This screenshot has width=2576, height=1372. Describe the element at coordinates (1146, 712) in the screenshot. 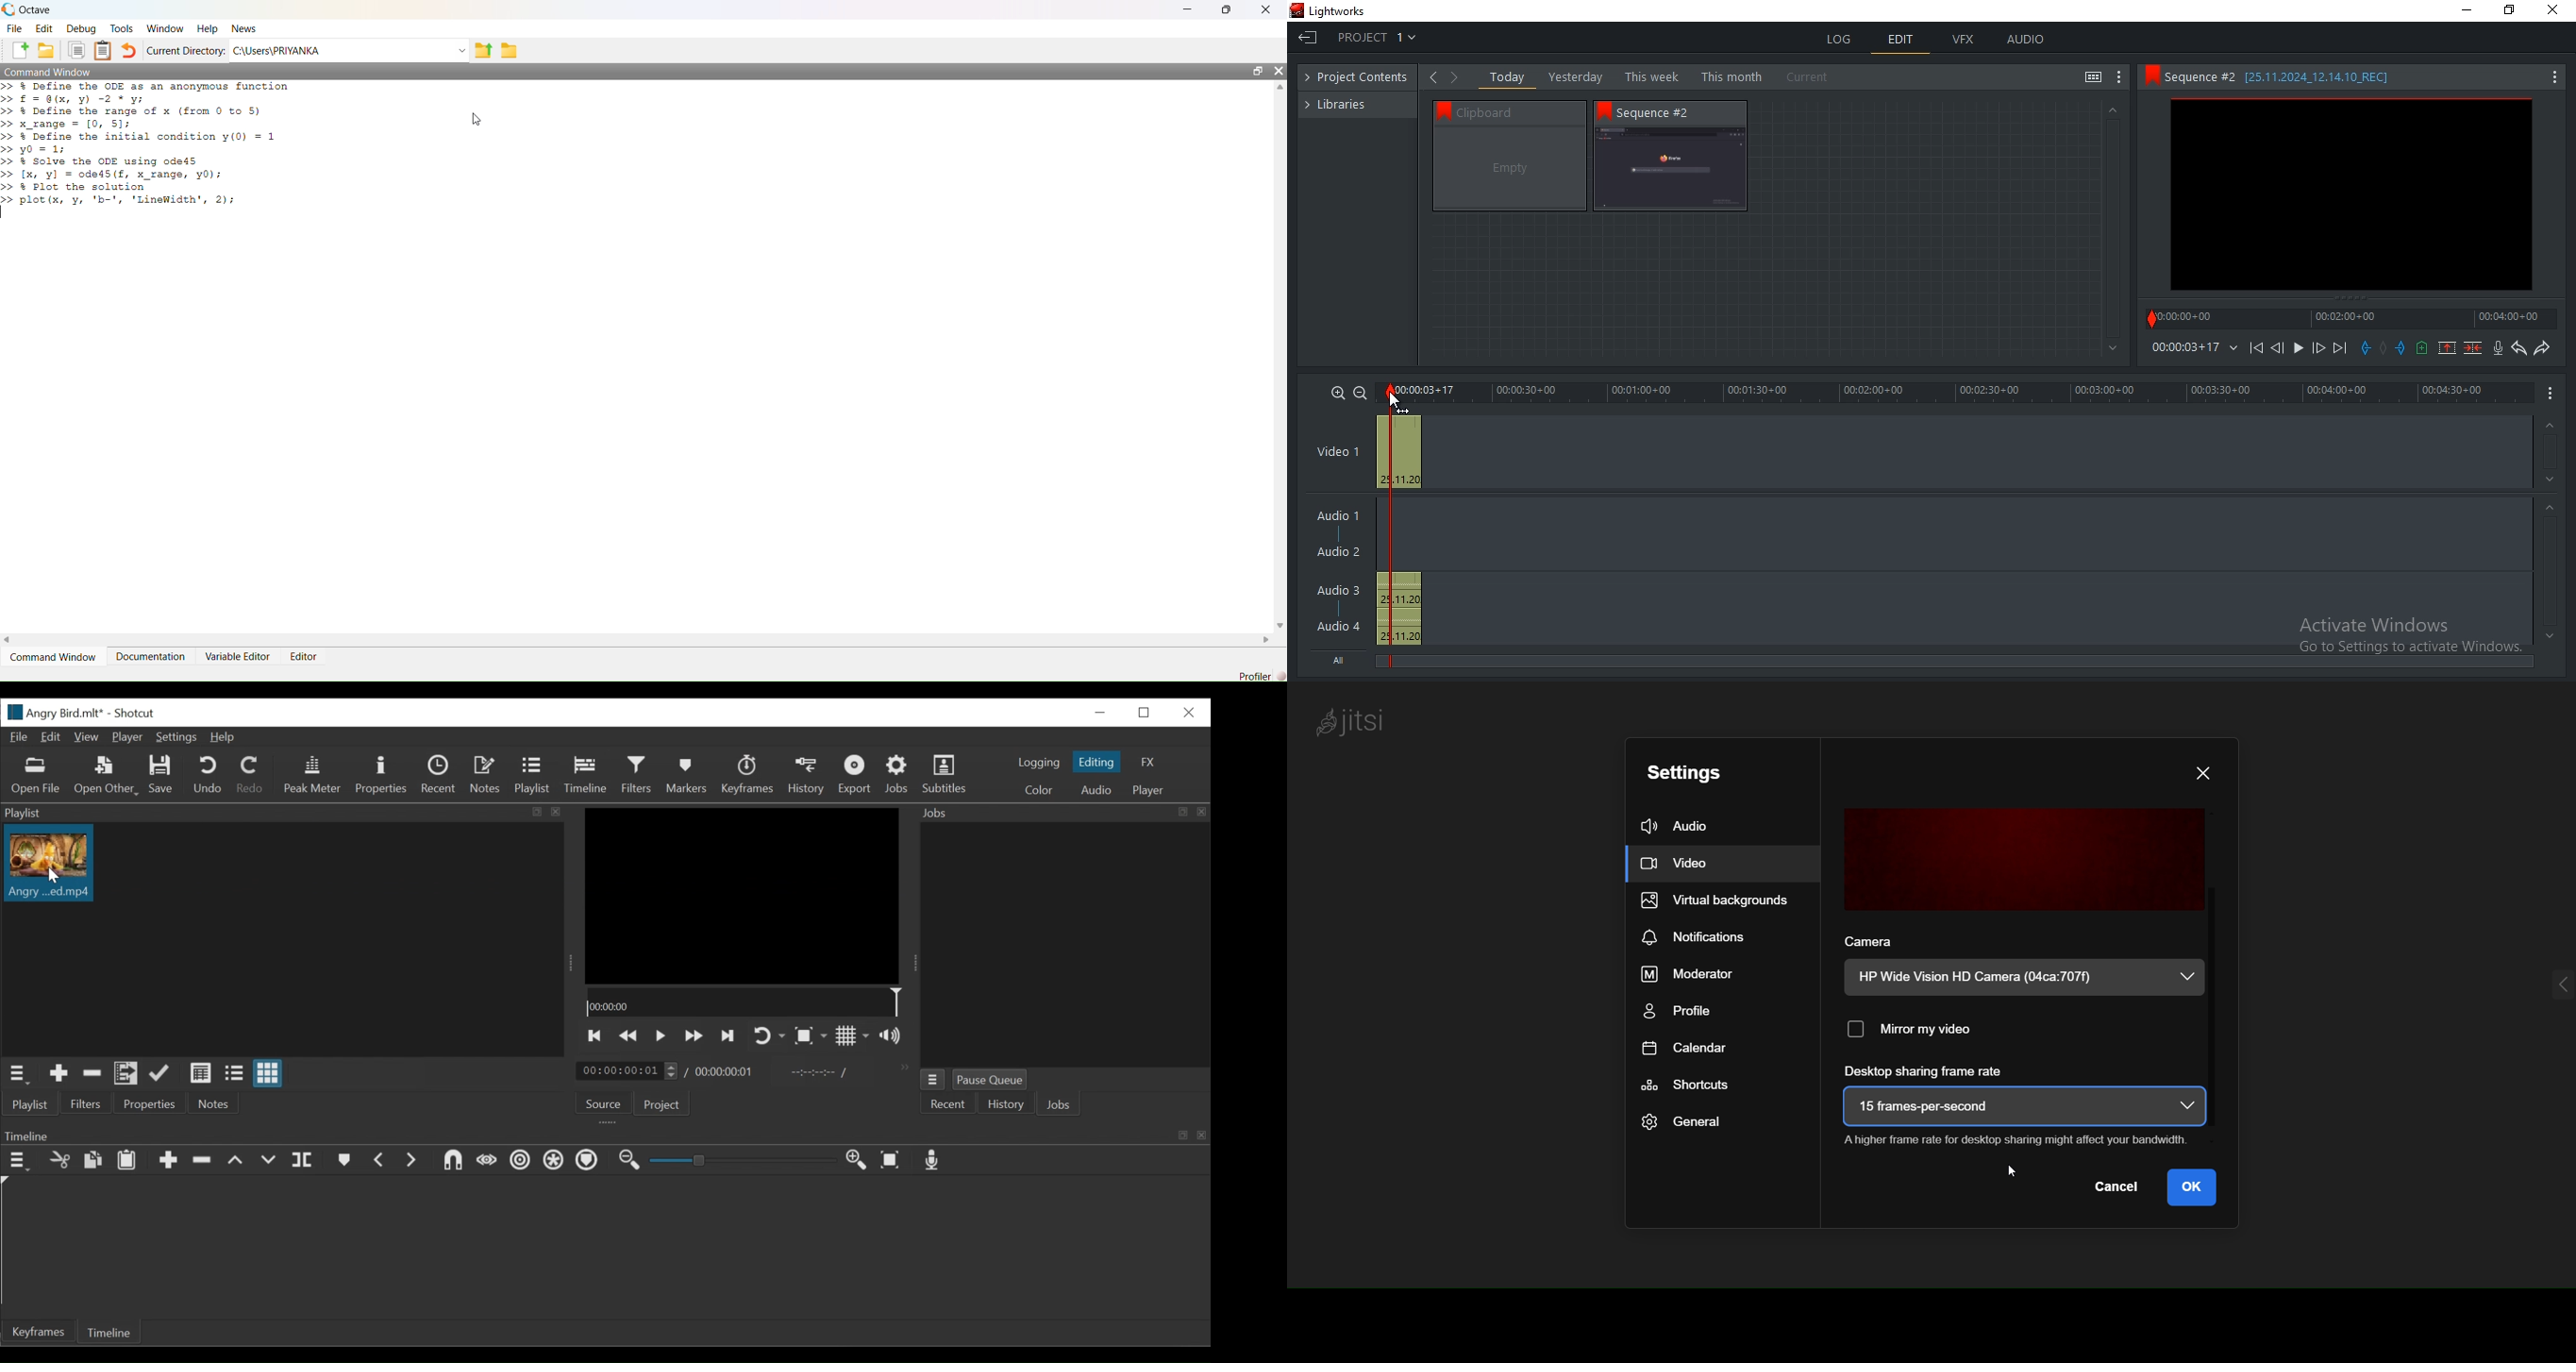

I see `Restore` at that location.